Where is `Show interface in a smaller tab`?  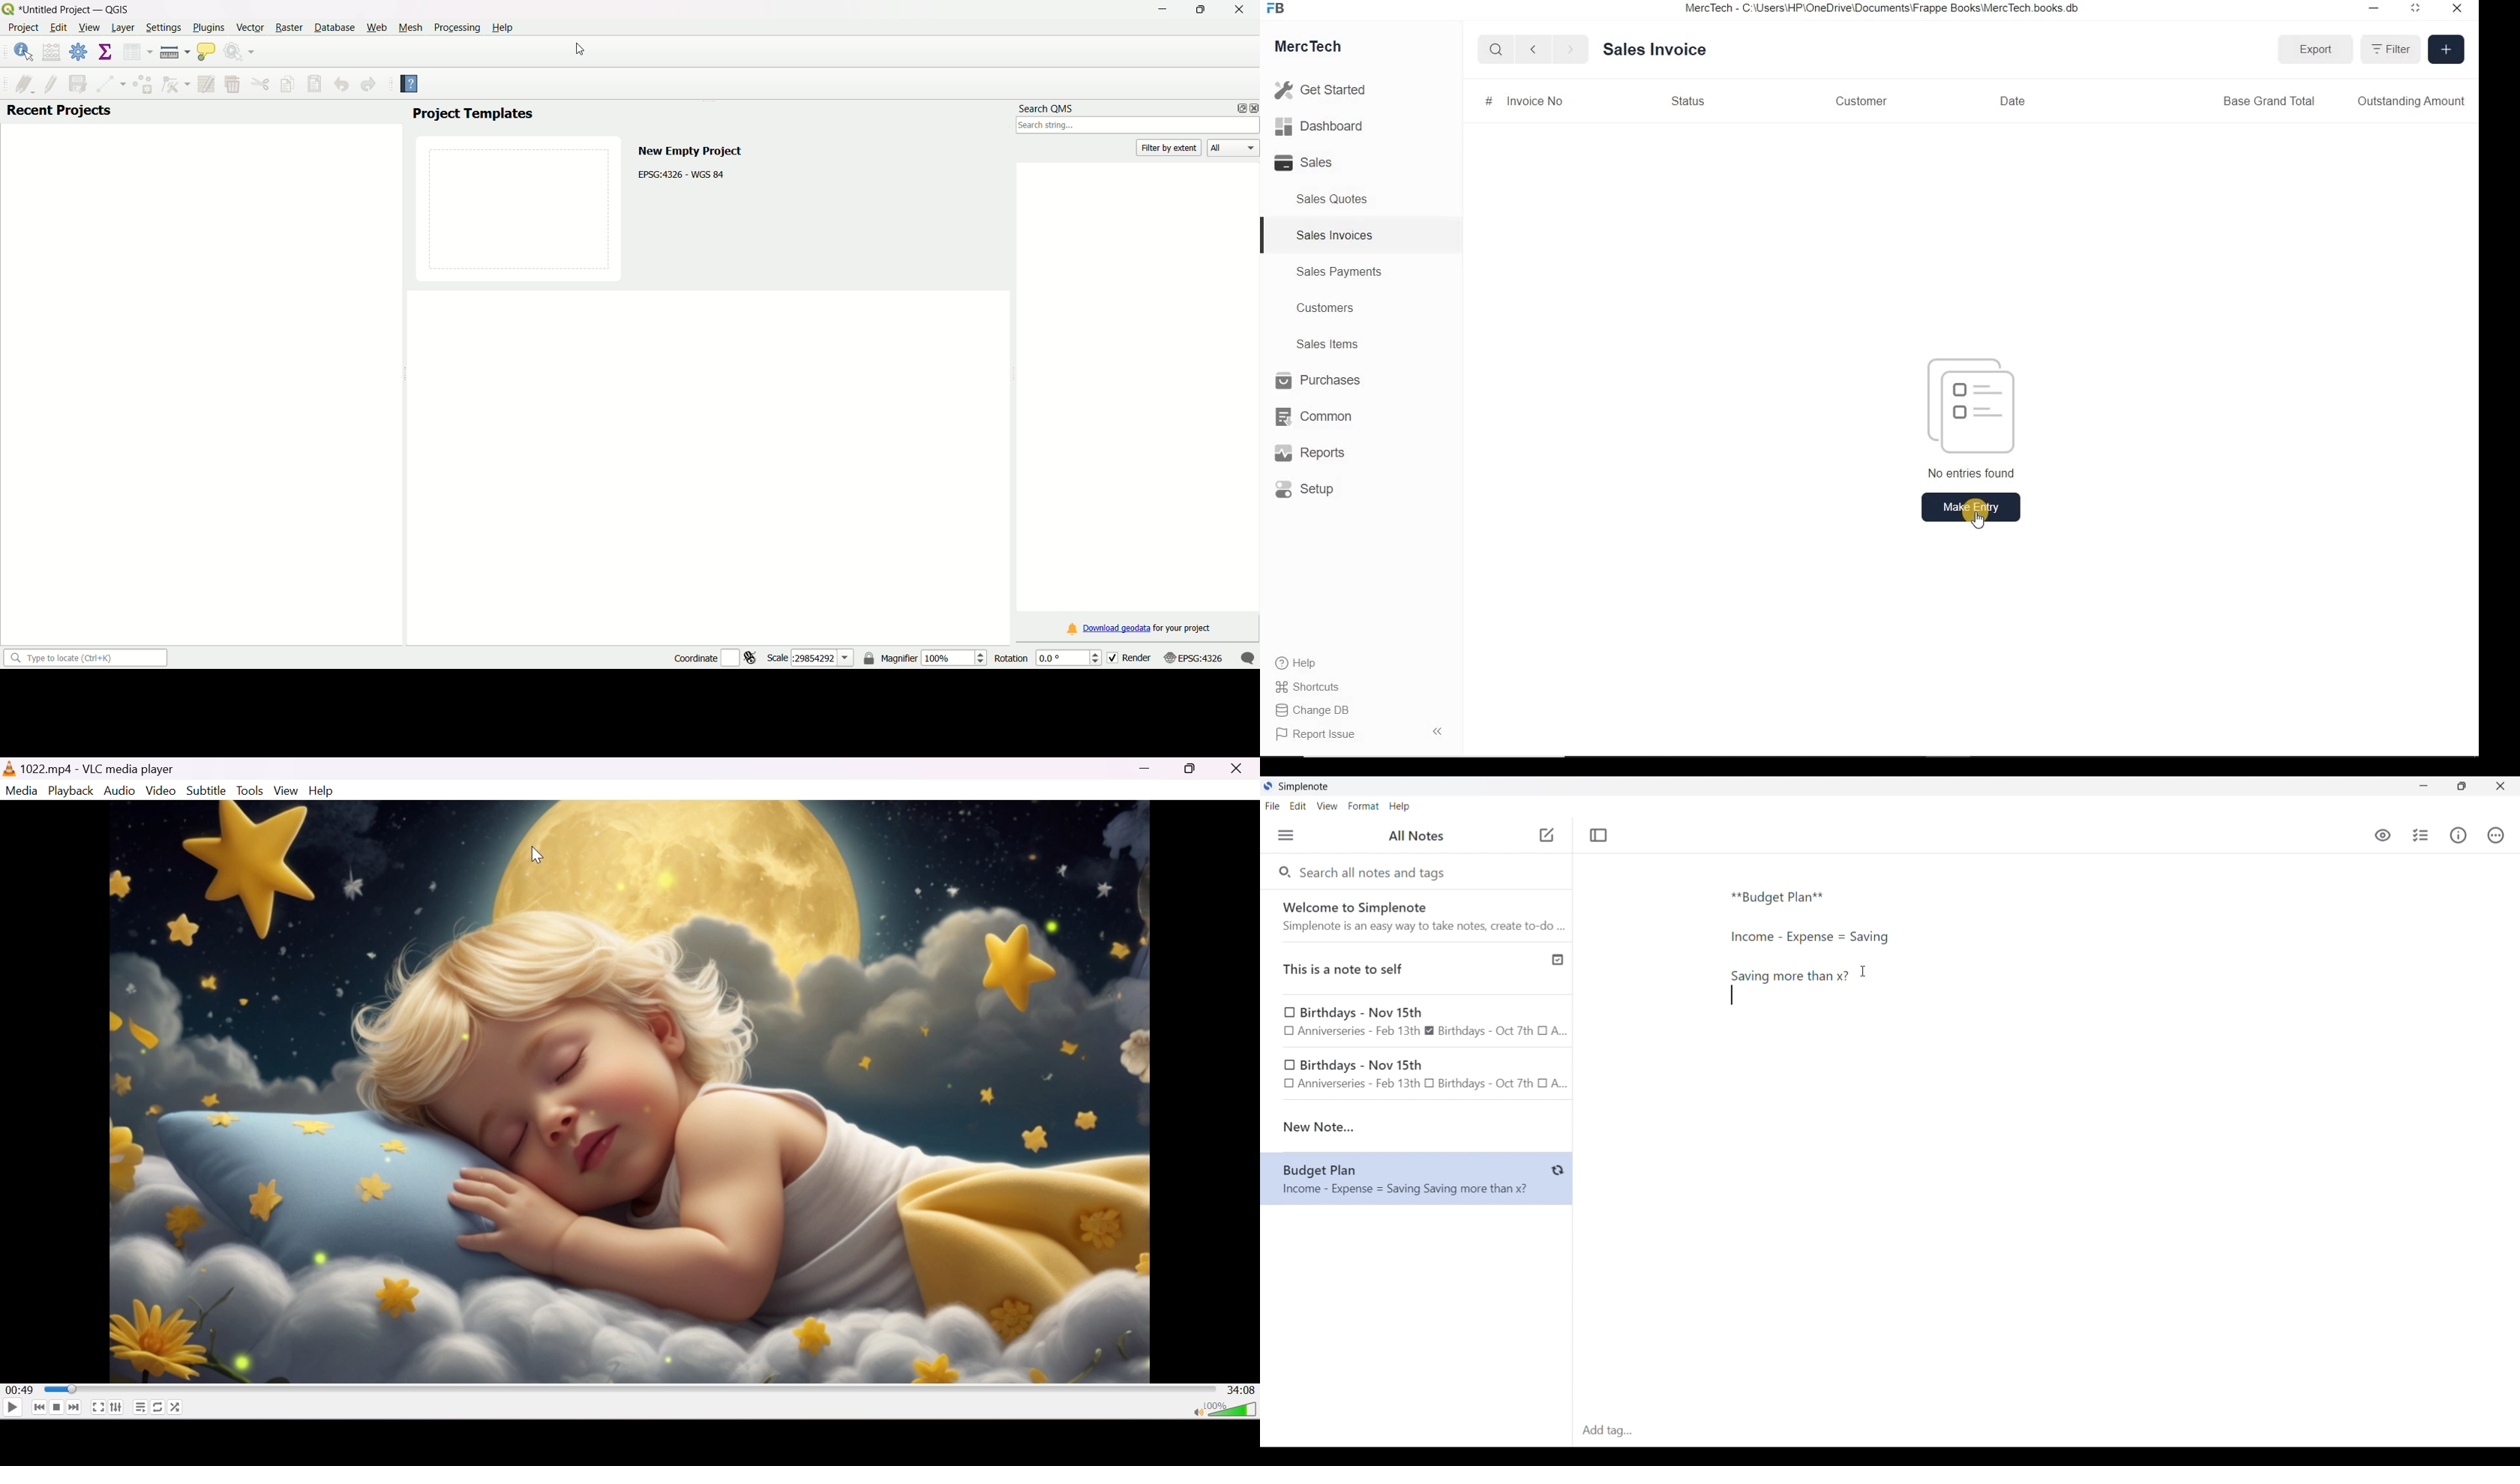
Show interface in a smaller tab is located at coordinates (2462, 786).